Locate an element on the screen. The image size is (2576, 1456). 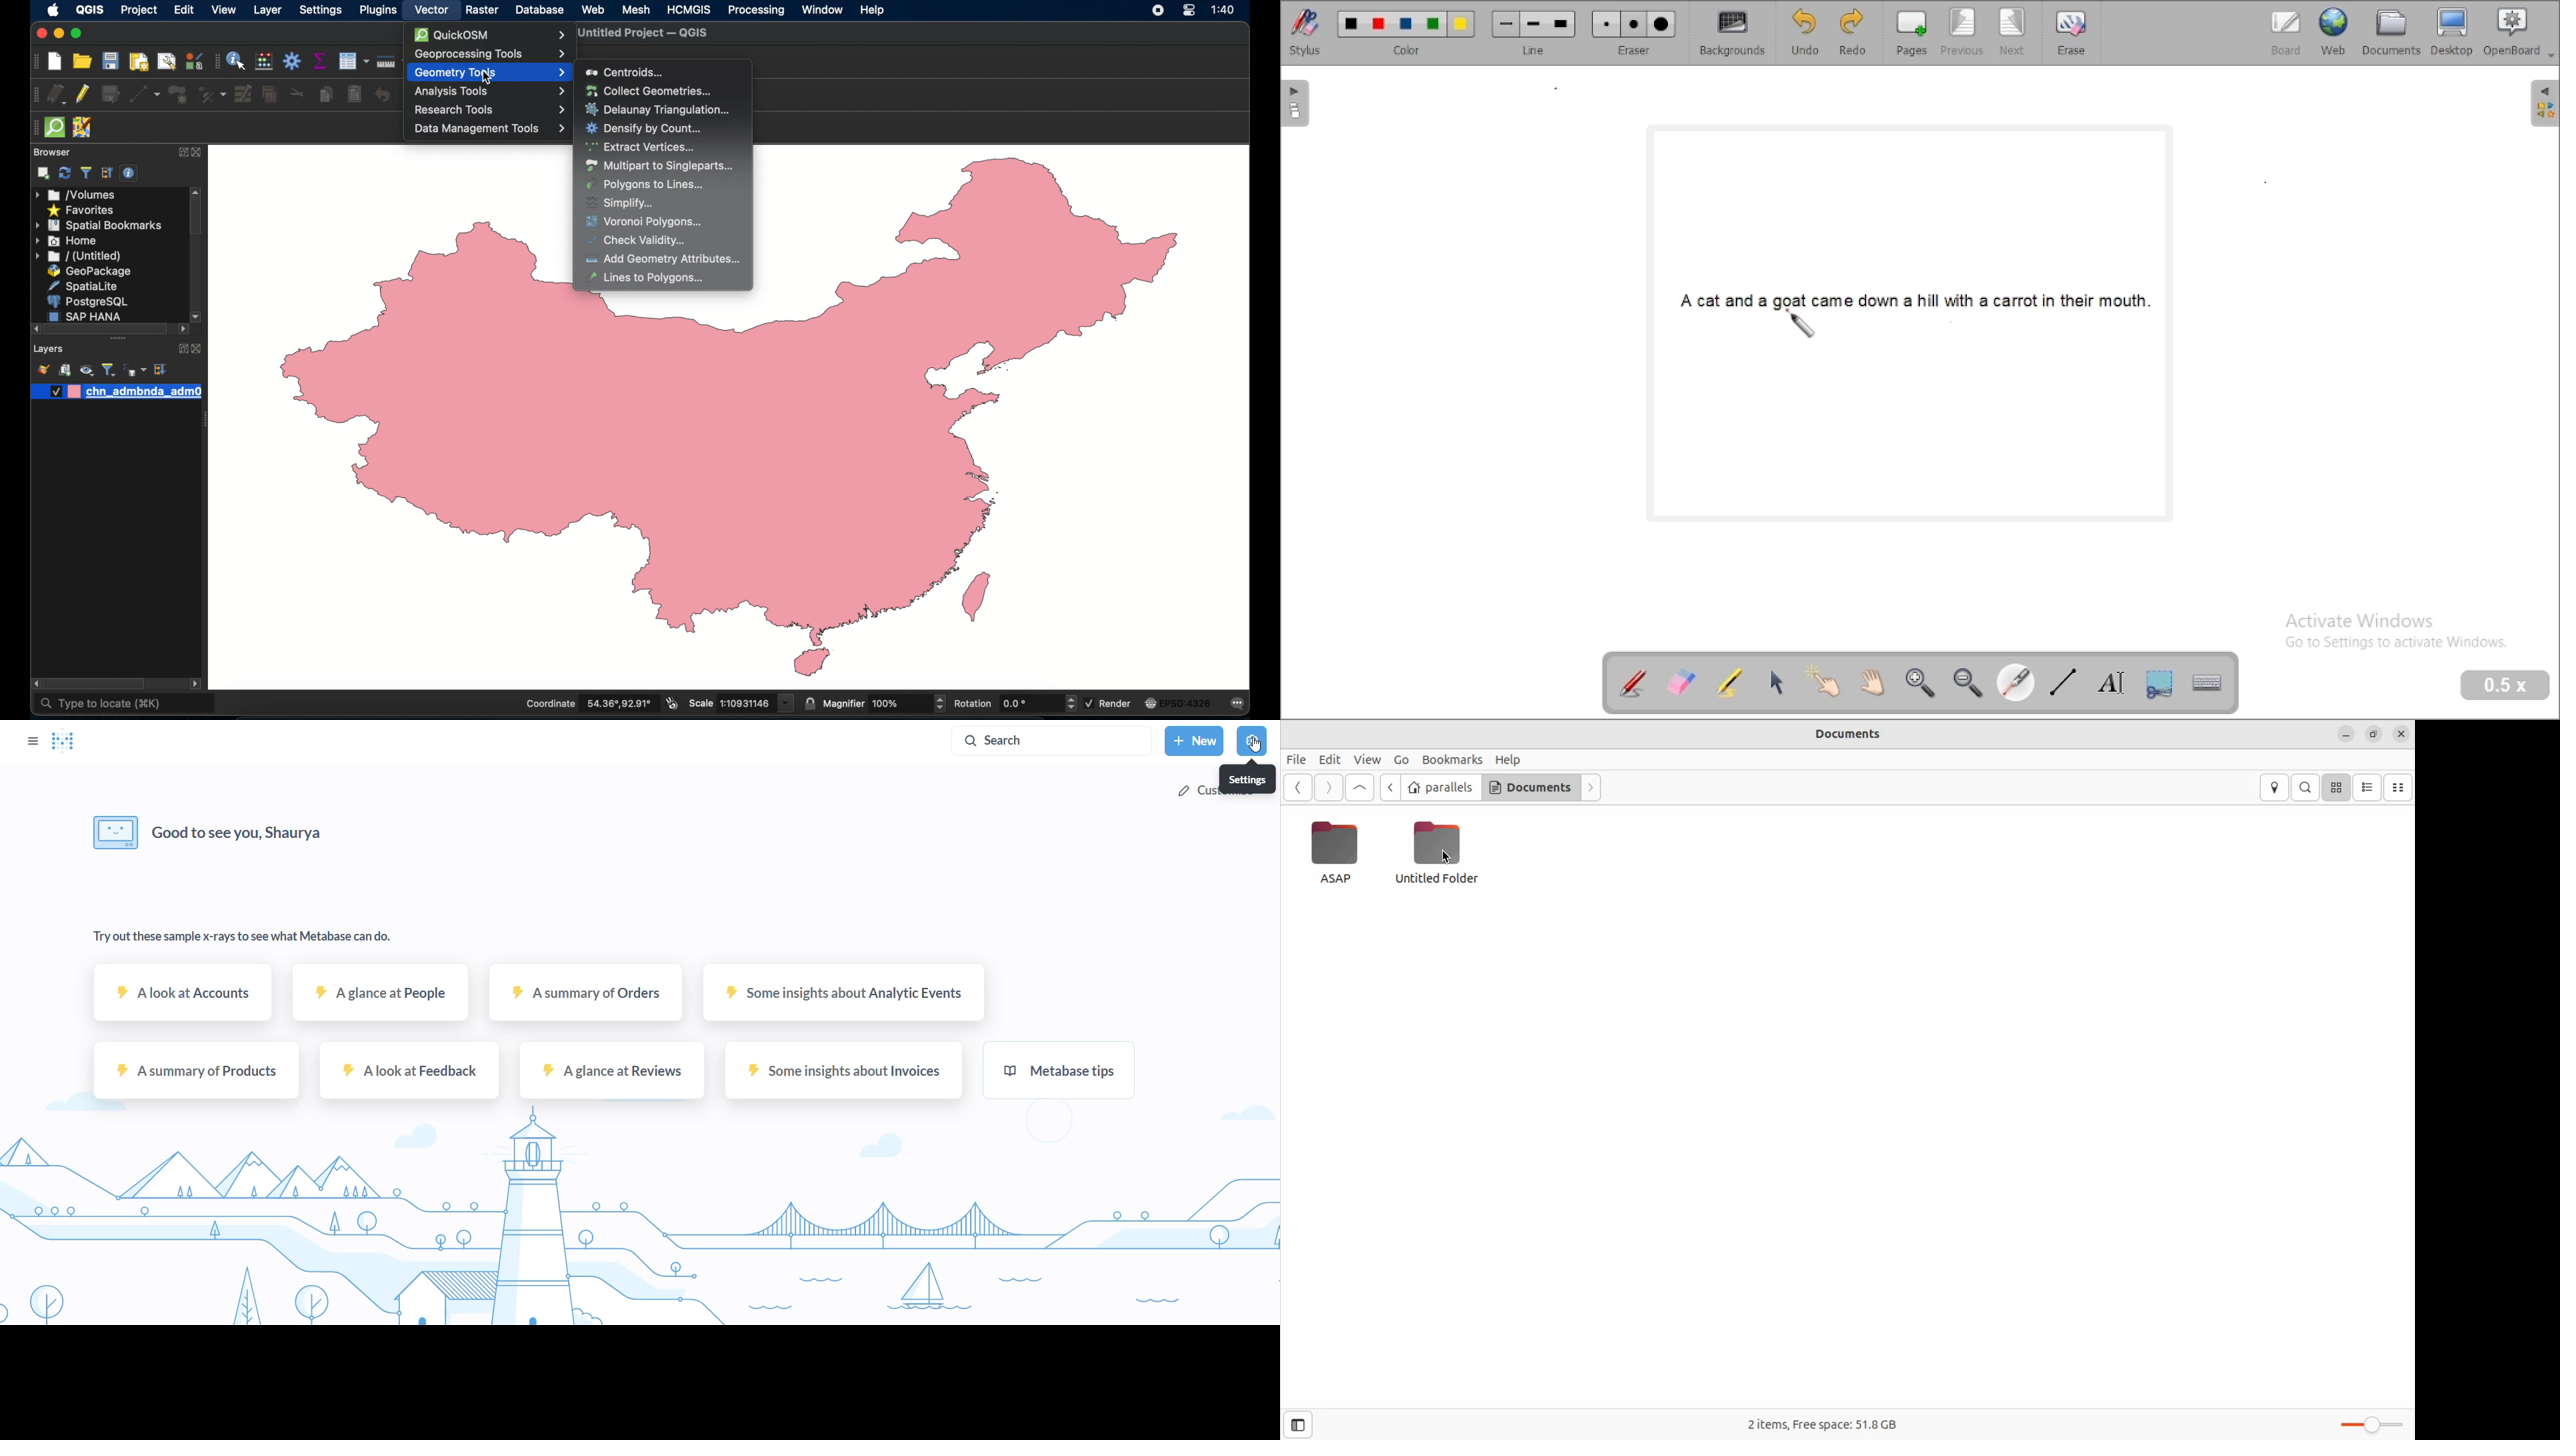
toggle extents and mouse display position is located at coordinates (672, 703).